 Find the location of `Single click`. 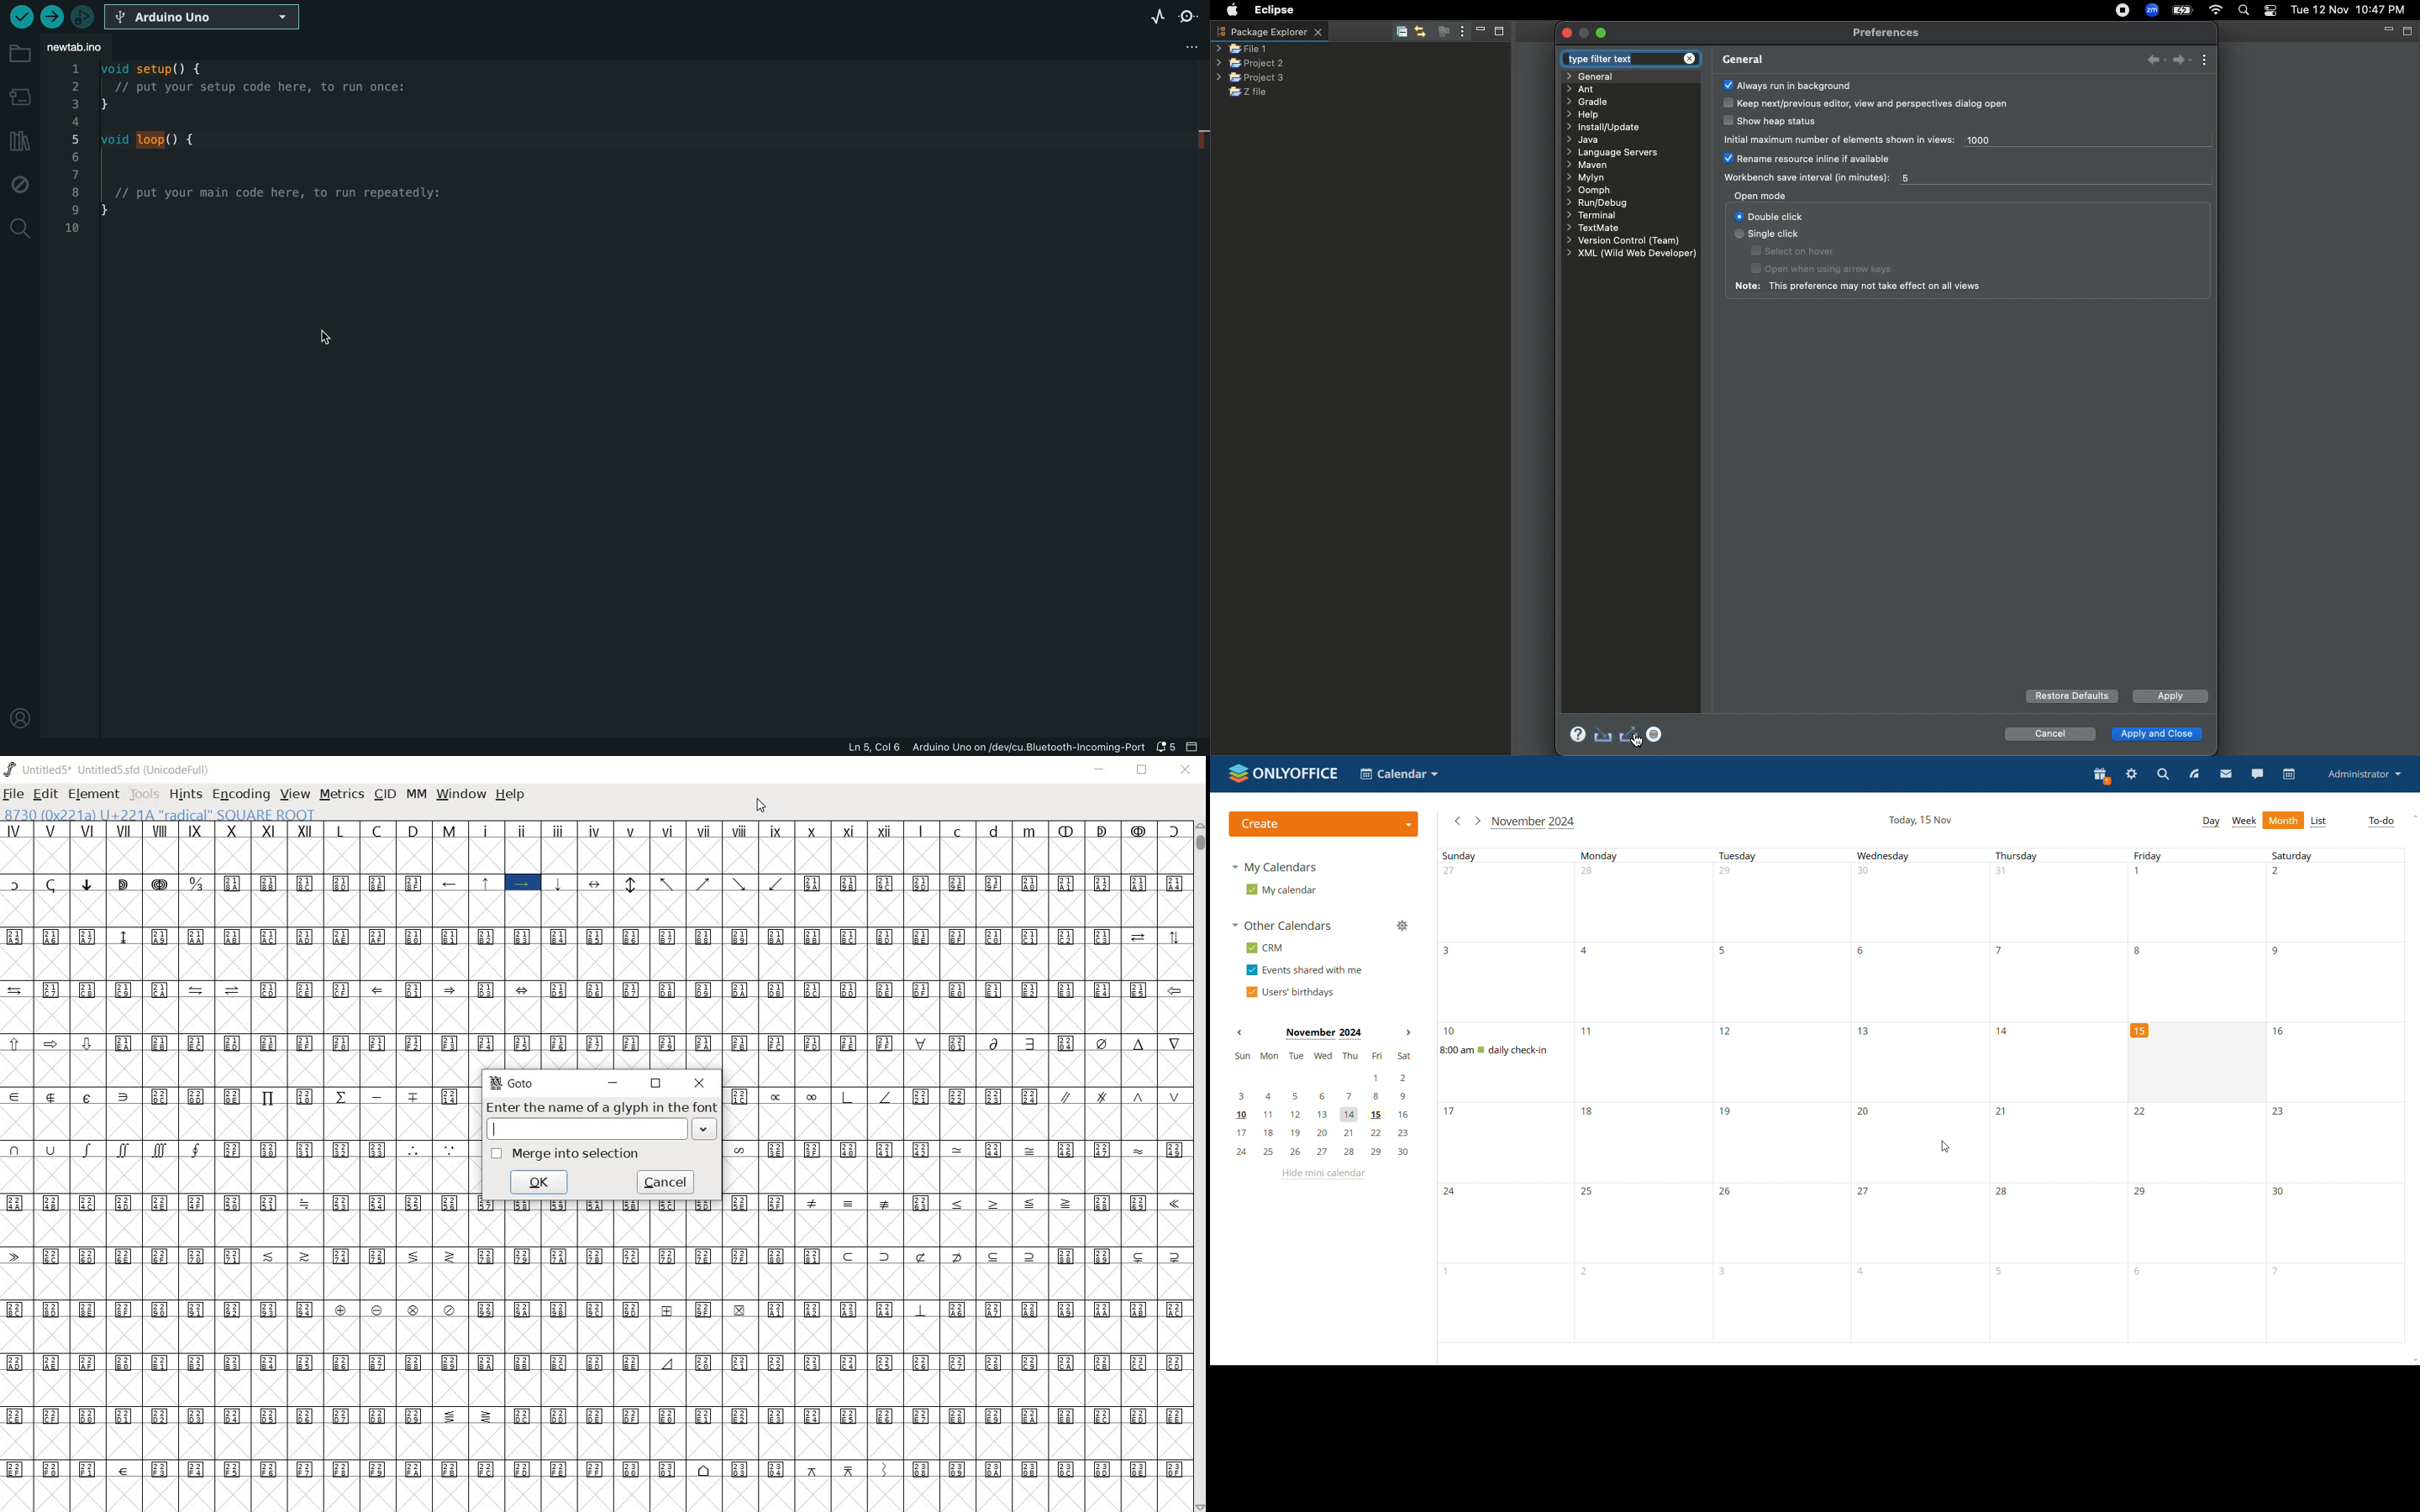

Single click is located at coordinates (1769, 235).